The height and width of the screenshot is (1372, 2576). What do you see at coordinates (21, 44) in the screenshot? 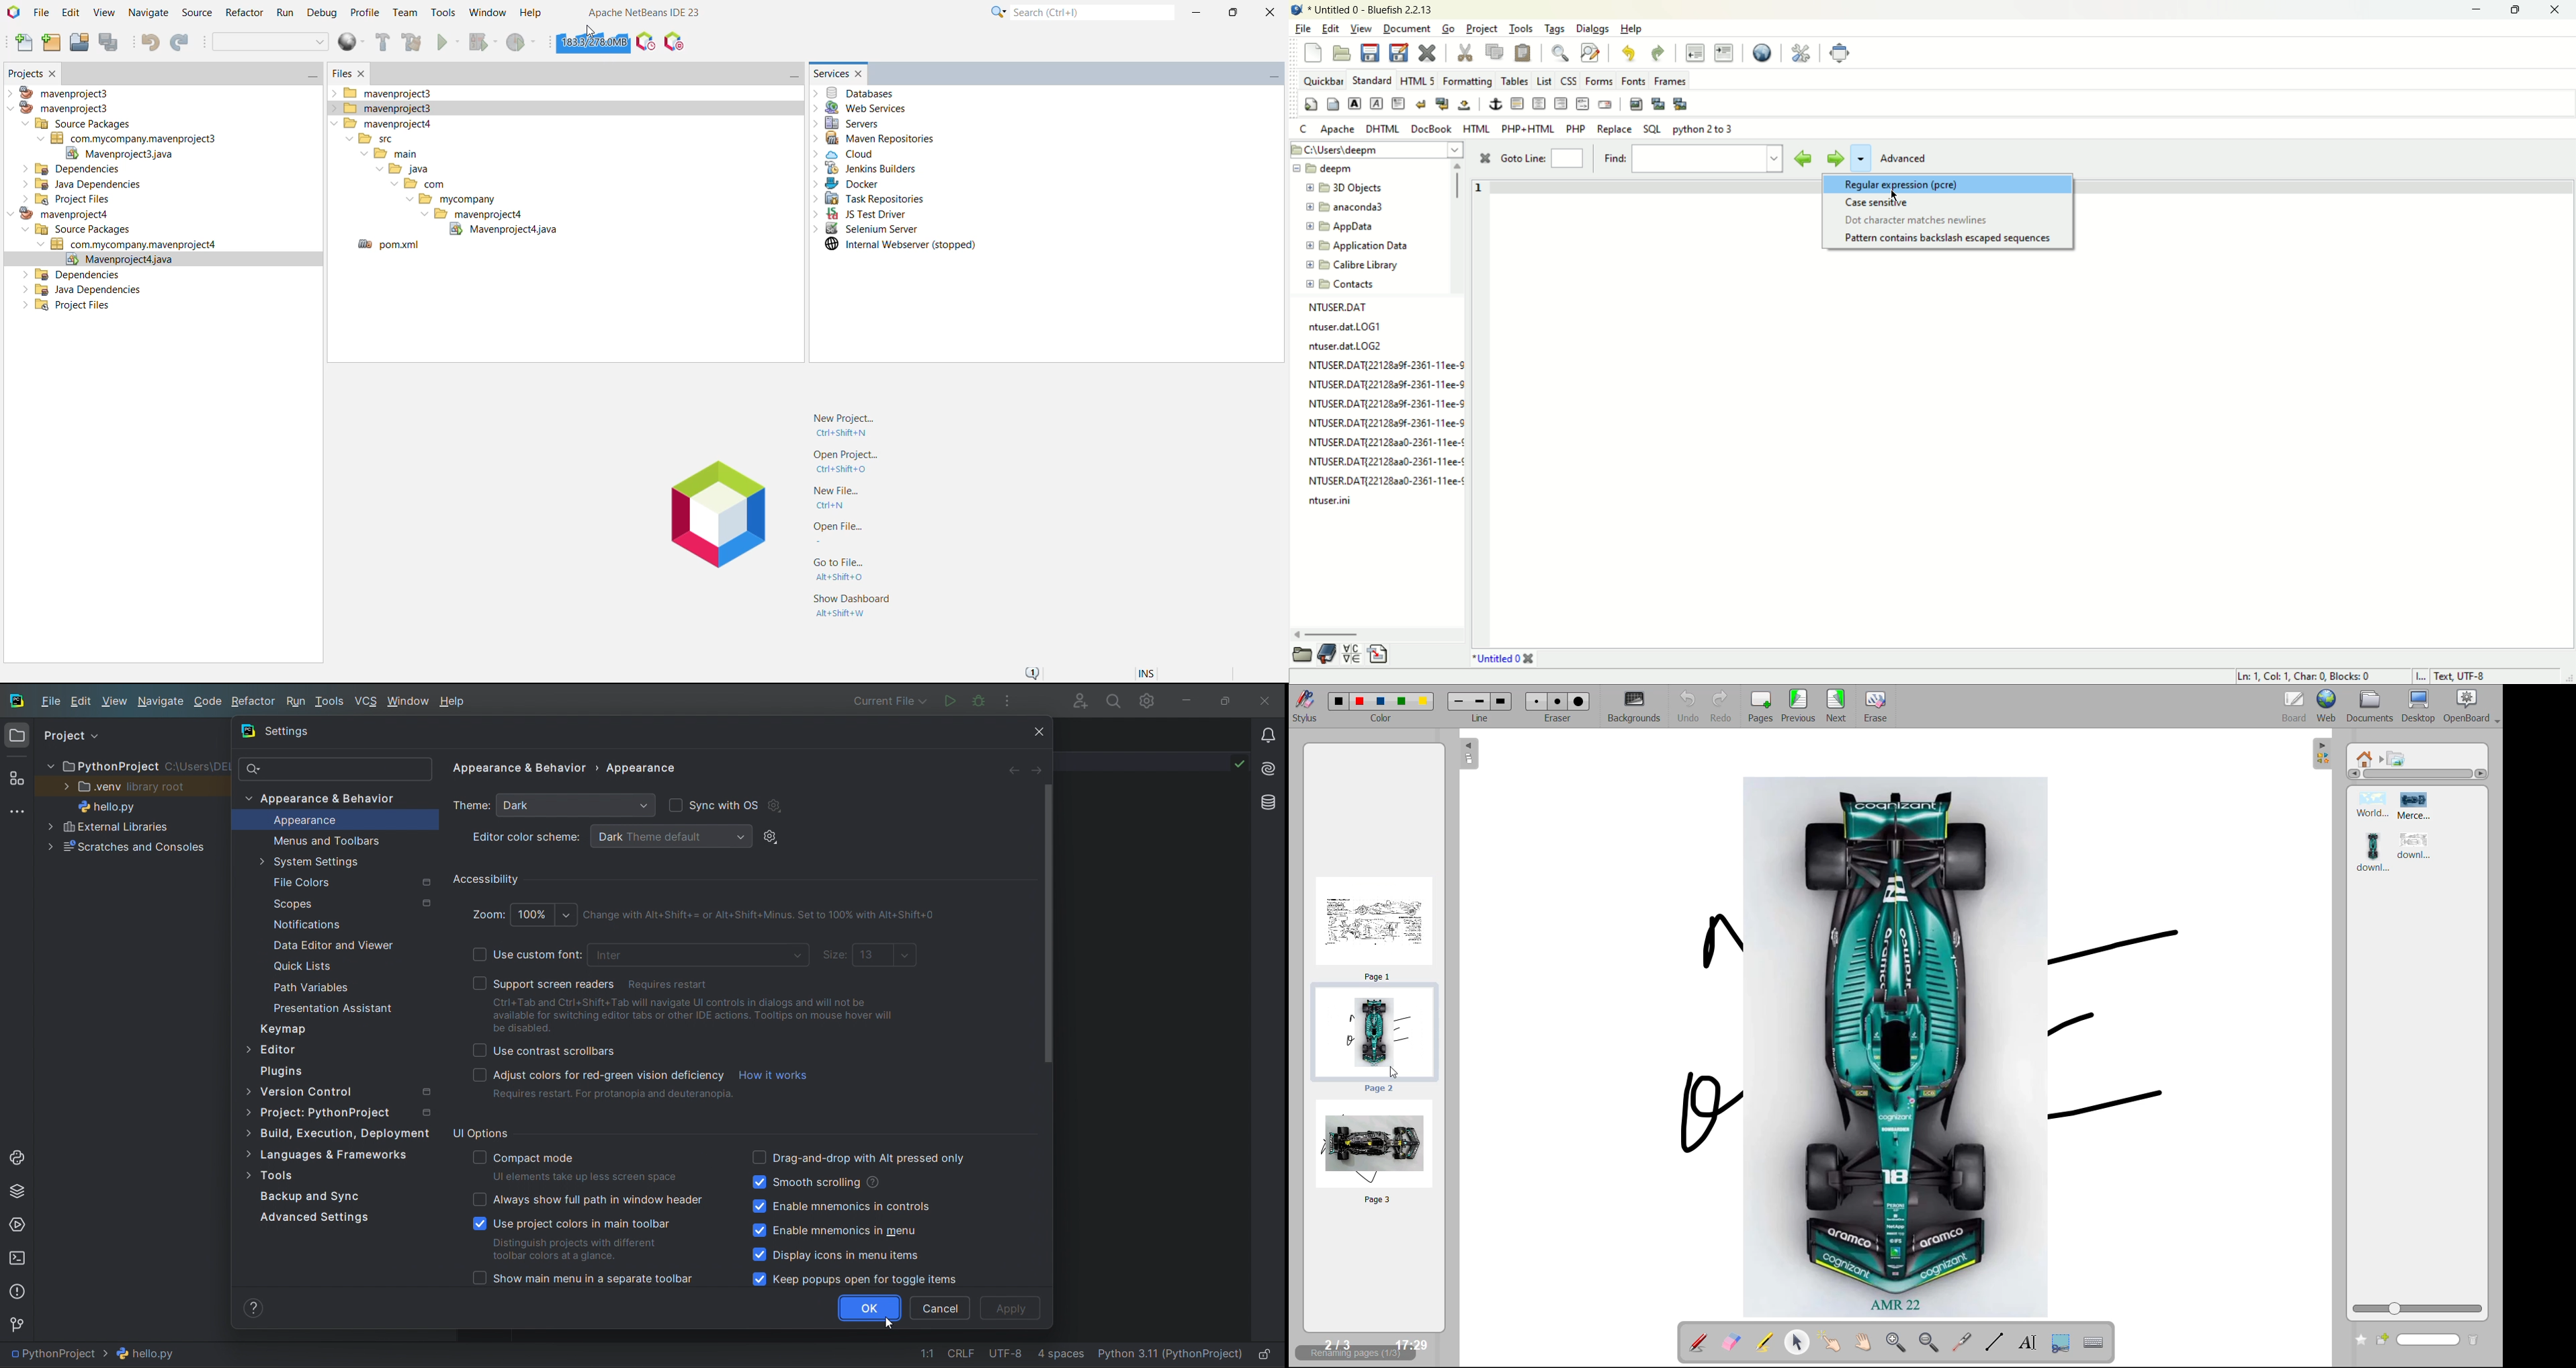
I see `New File` at bounding box center [21, 44].